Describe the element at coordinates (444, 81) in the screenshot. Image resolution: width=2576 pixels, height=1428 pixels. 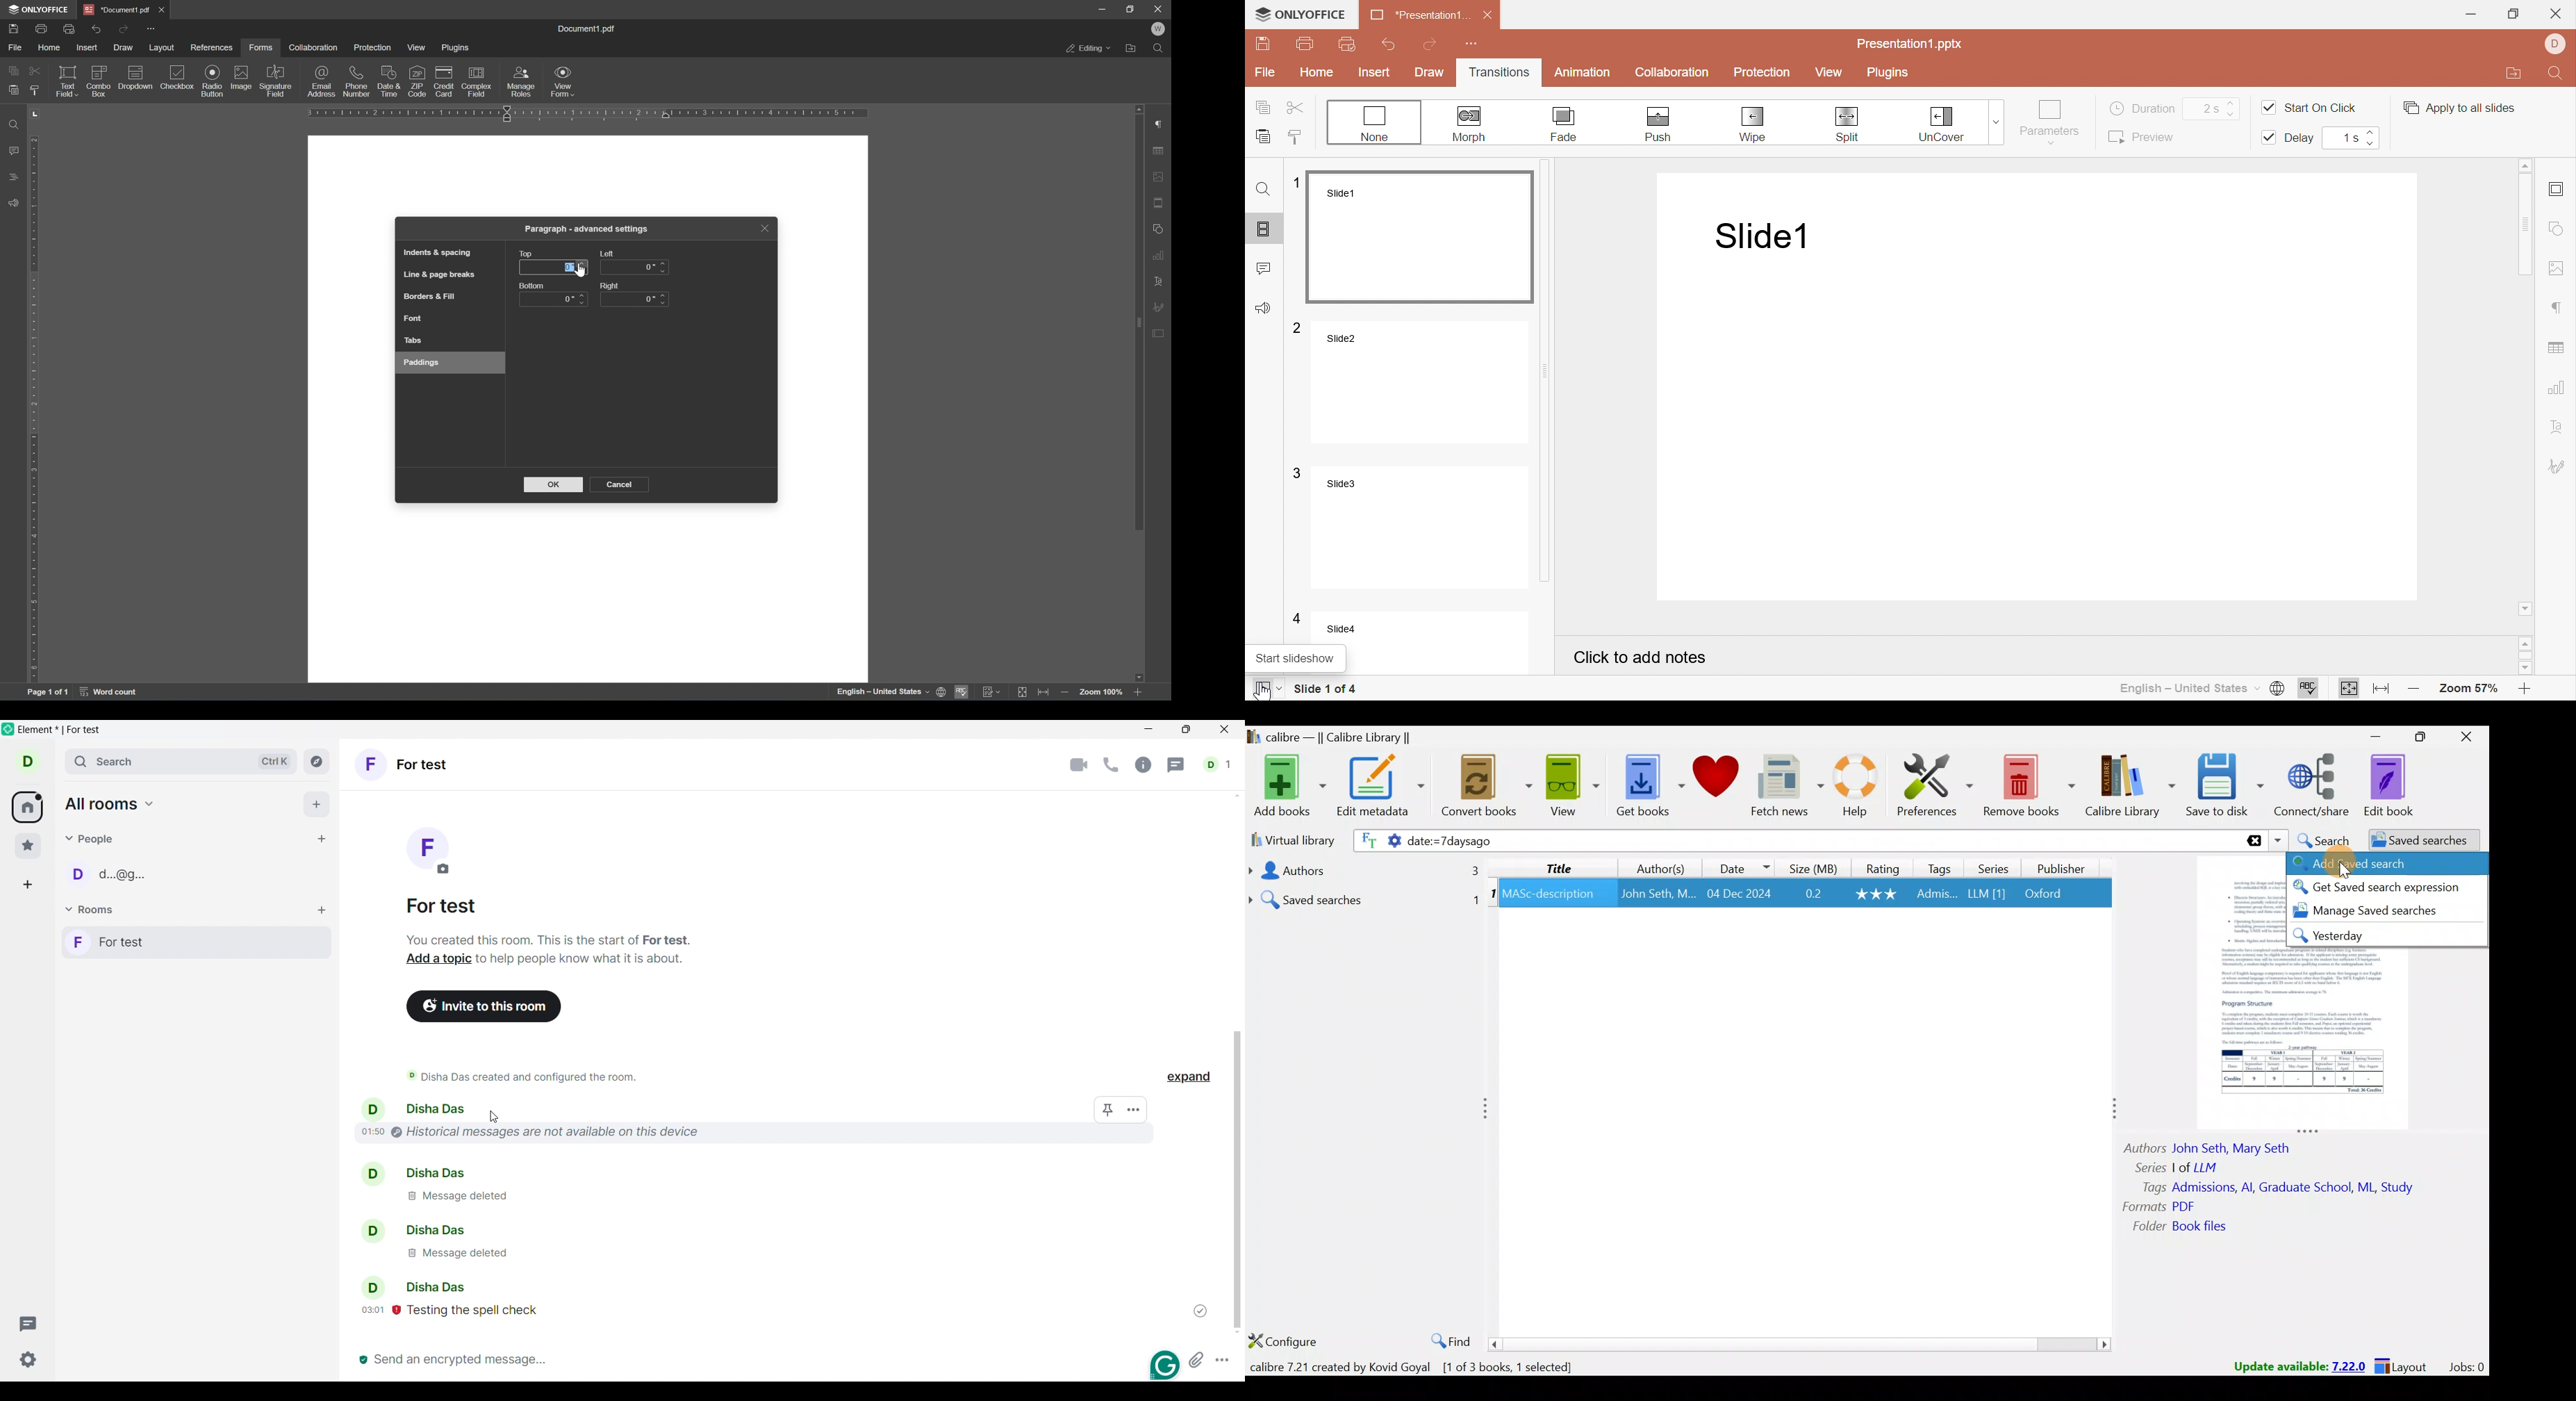
I see `credit card` at that location.